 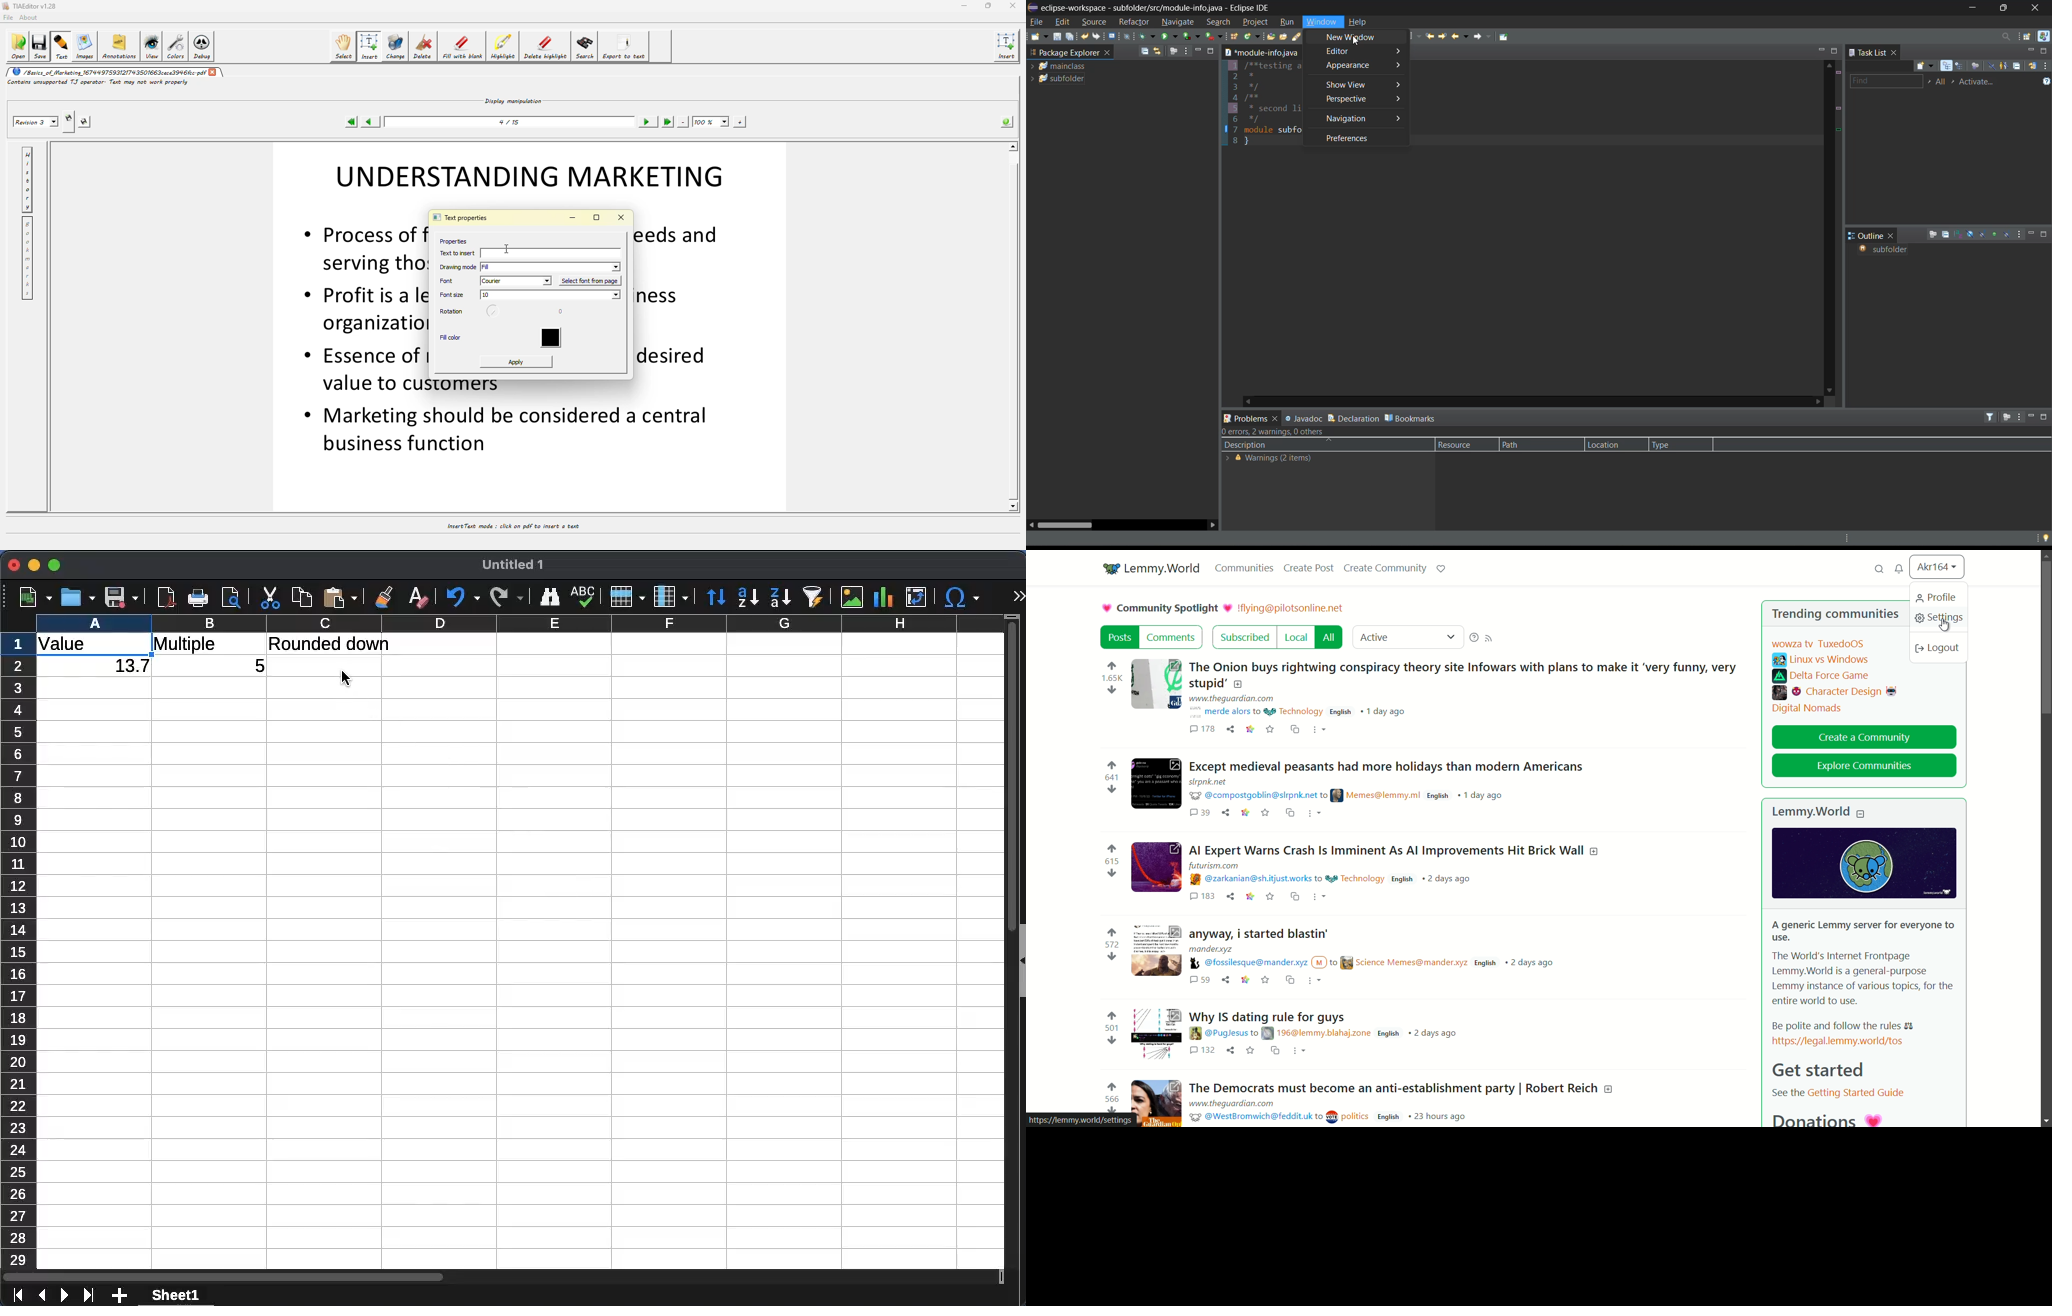 What do you see at coordinates (962, 597) in the screenshot?
I see `special character` at bounding box center [962, 597].